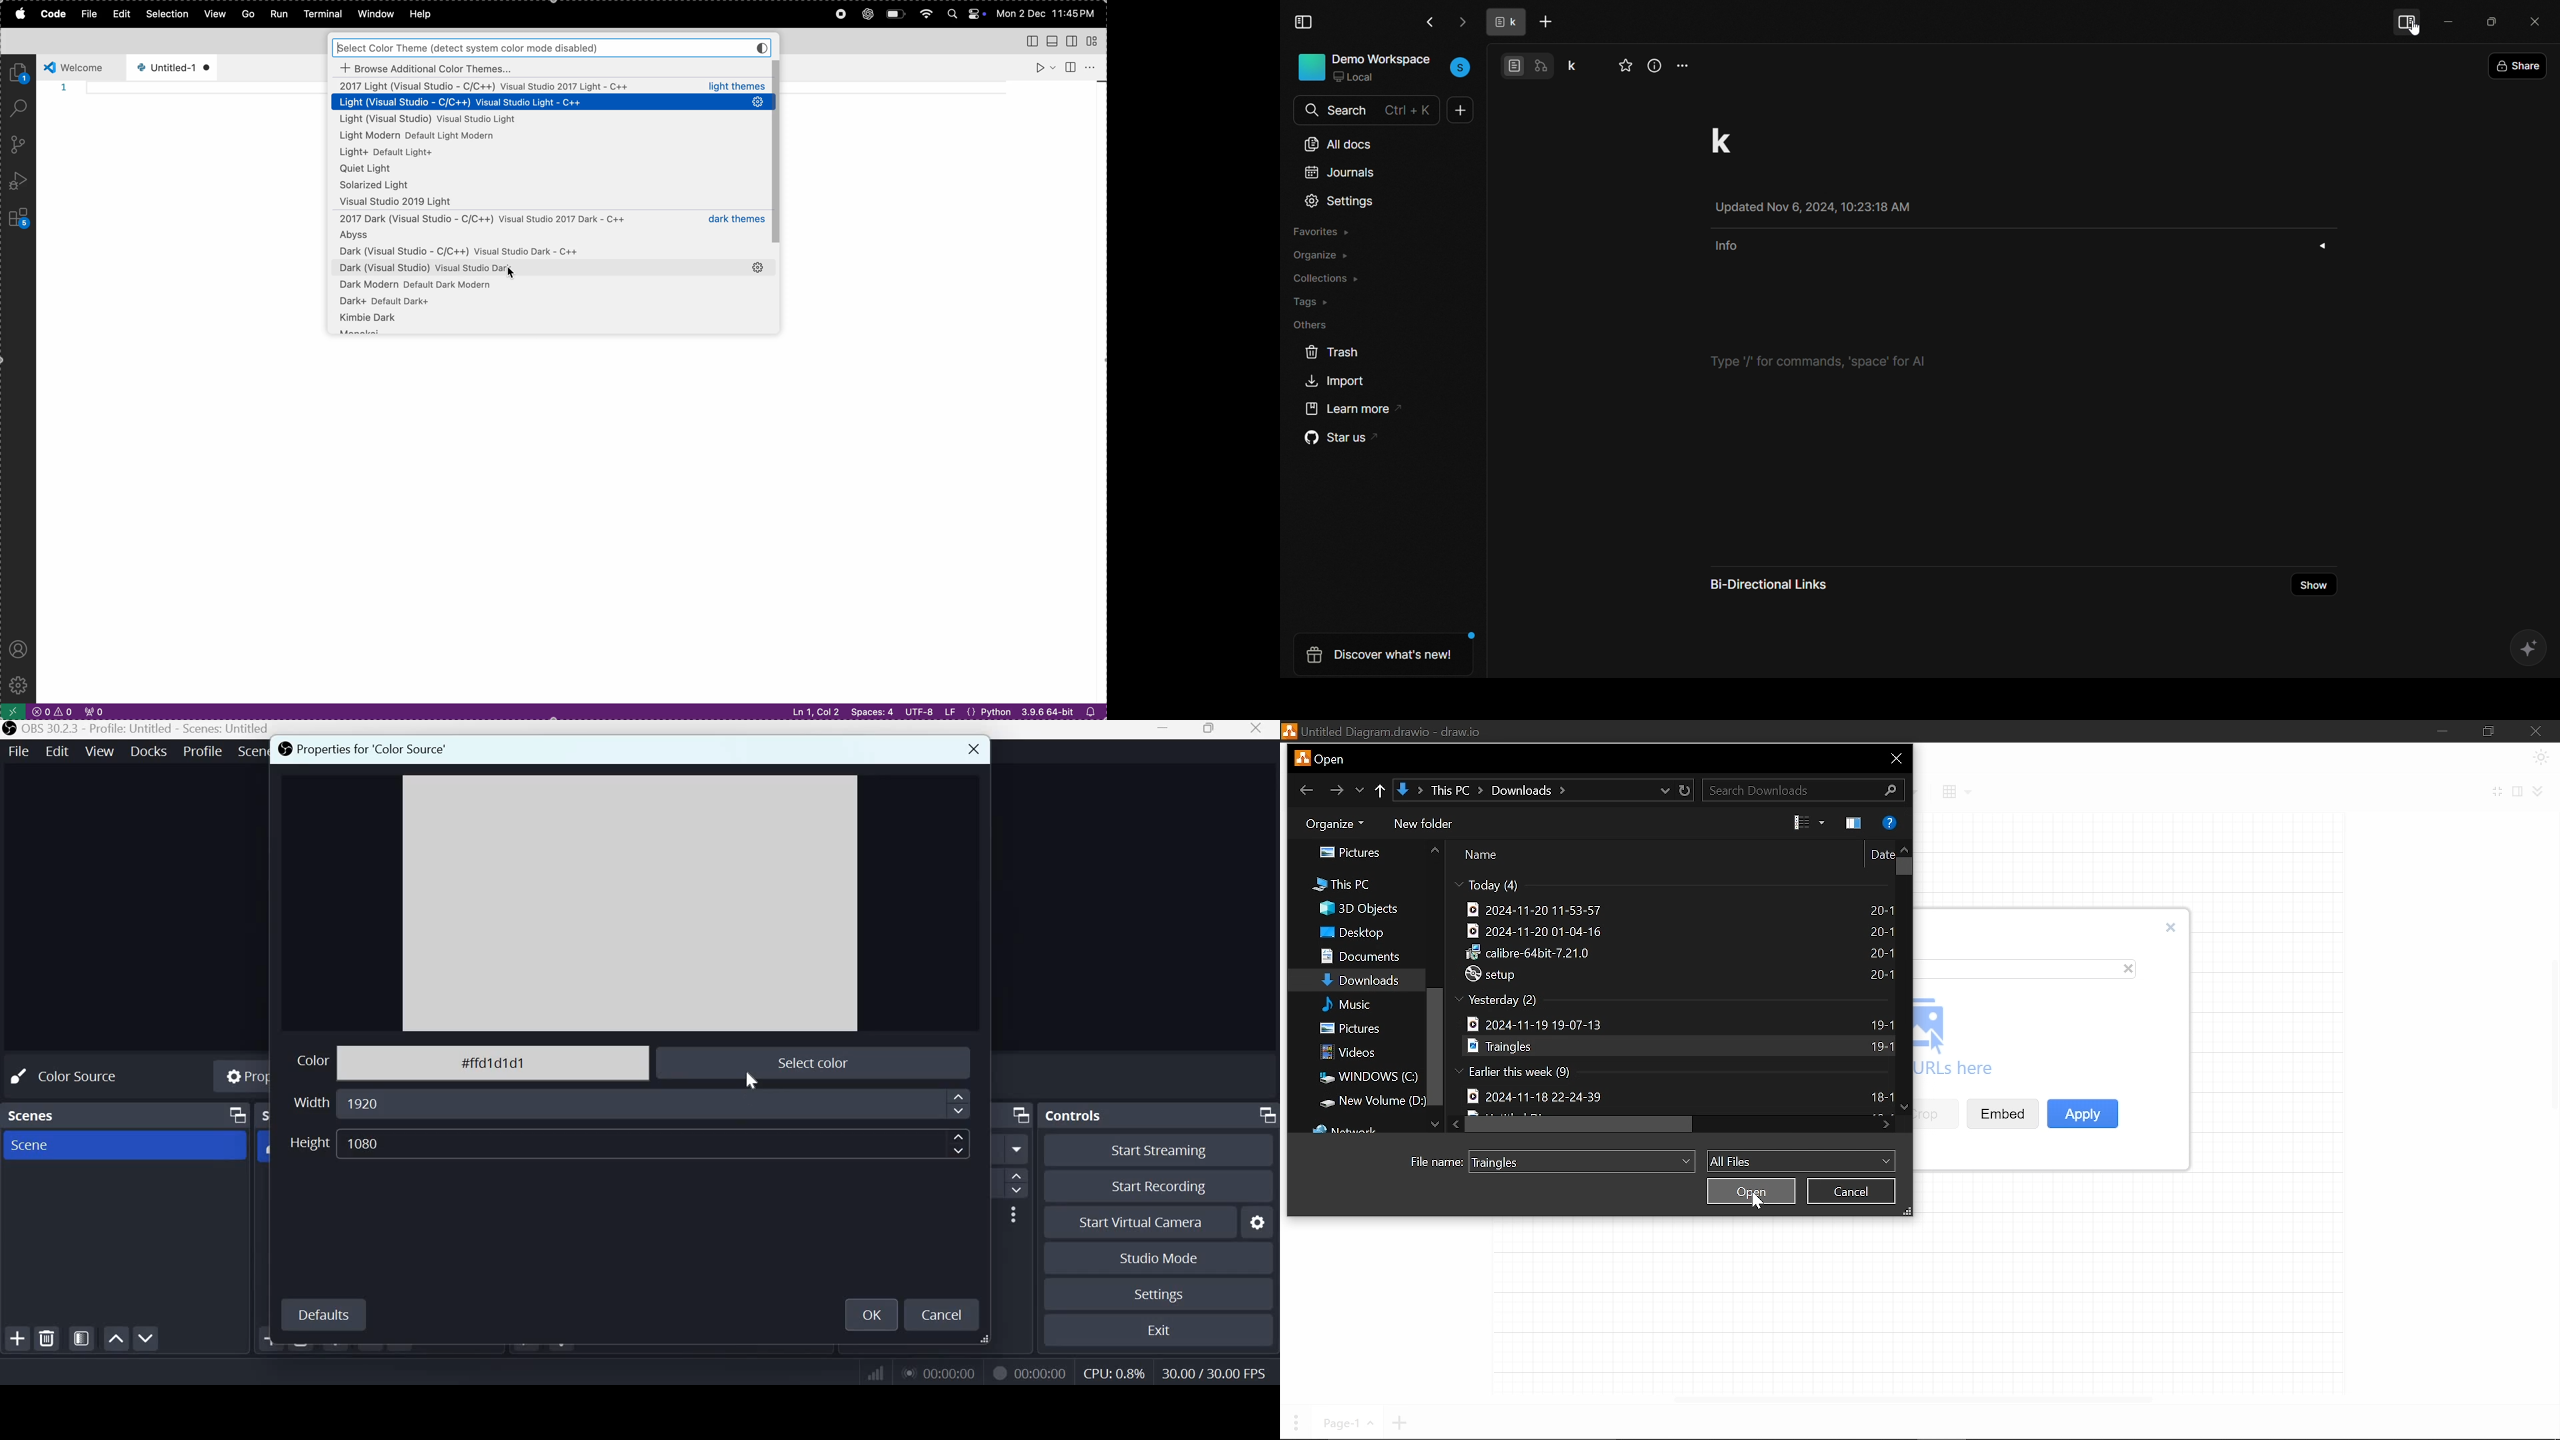 The width and height of the screenshot is (2576, 1456). Describe the element at coordinates (1338, 1050) in the screenshot. I see `Videos` at that location.